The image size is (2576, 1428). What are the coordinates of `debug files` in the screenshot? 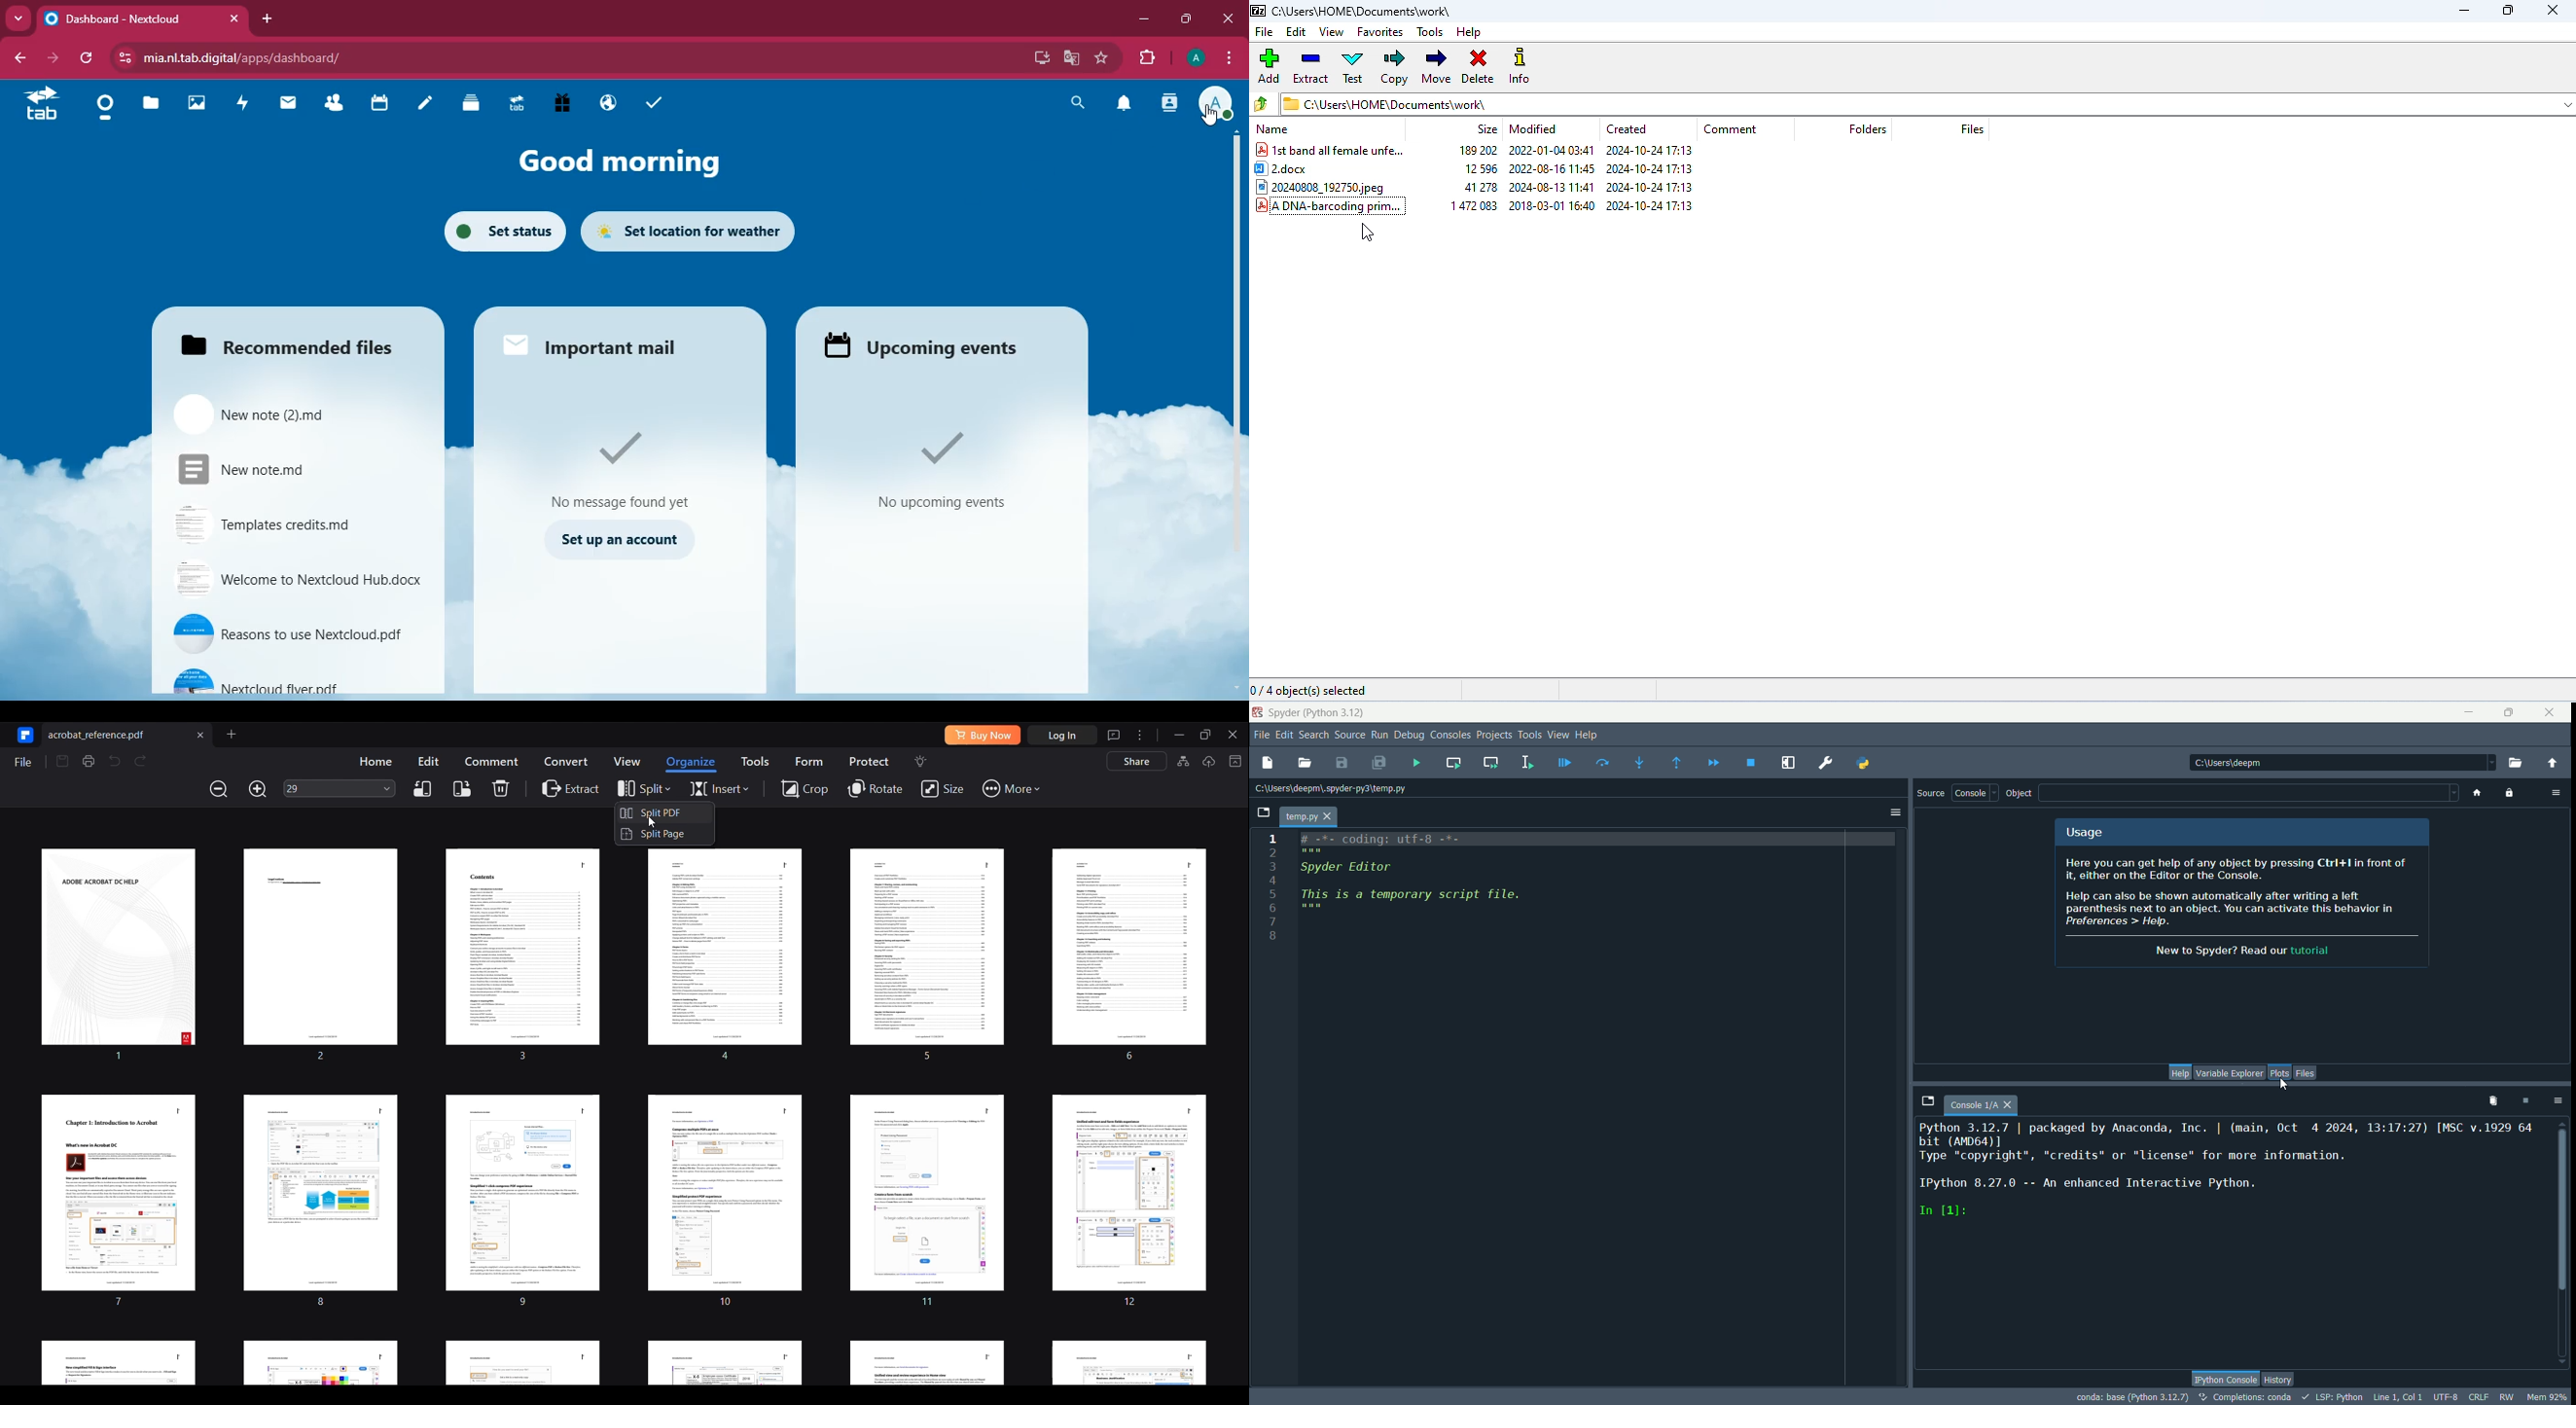 It's located at (1567, 764).